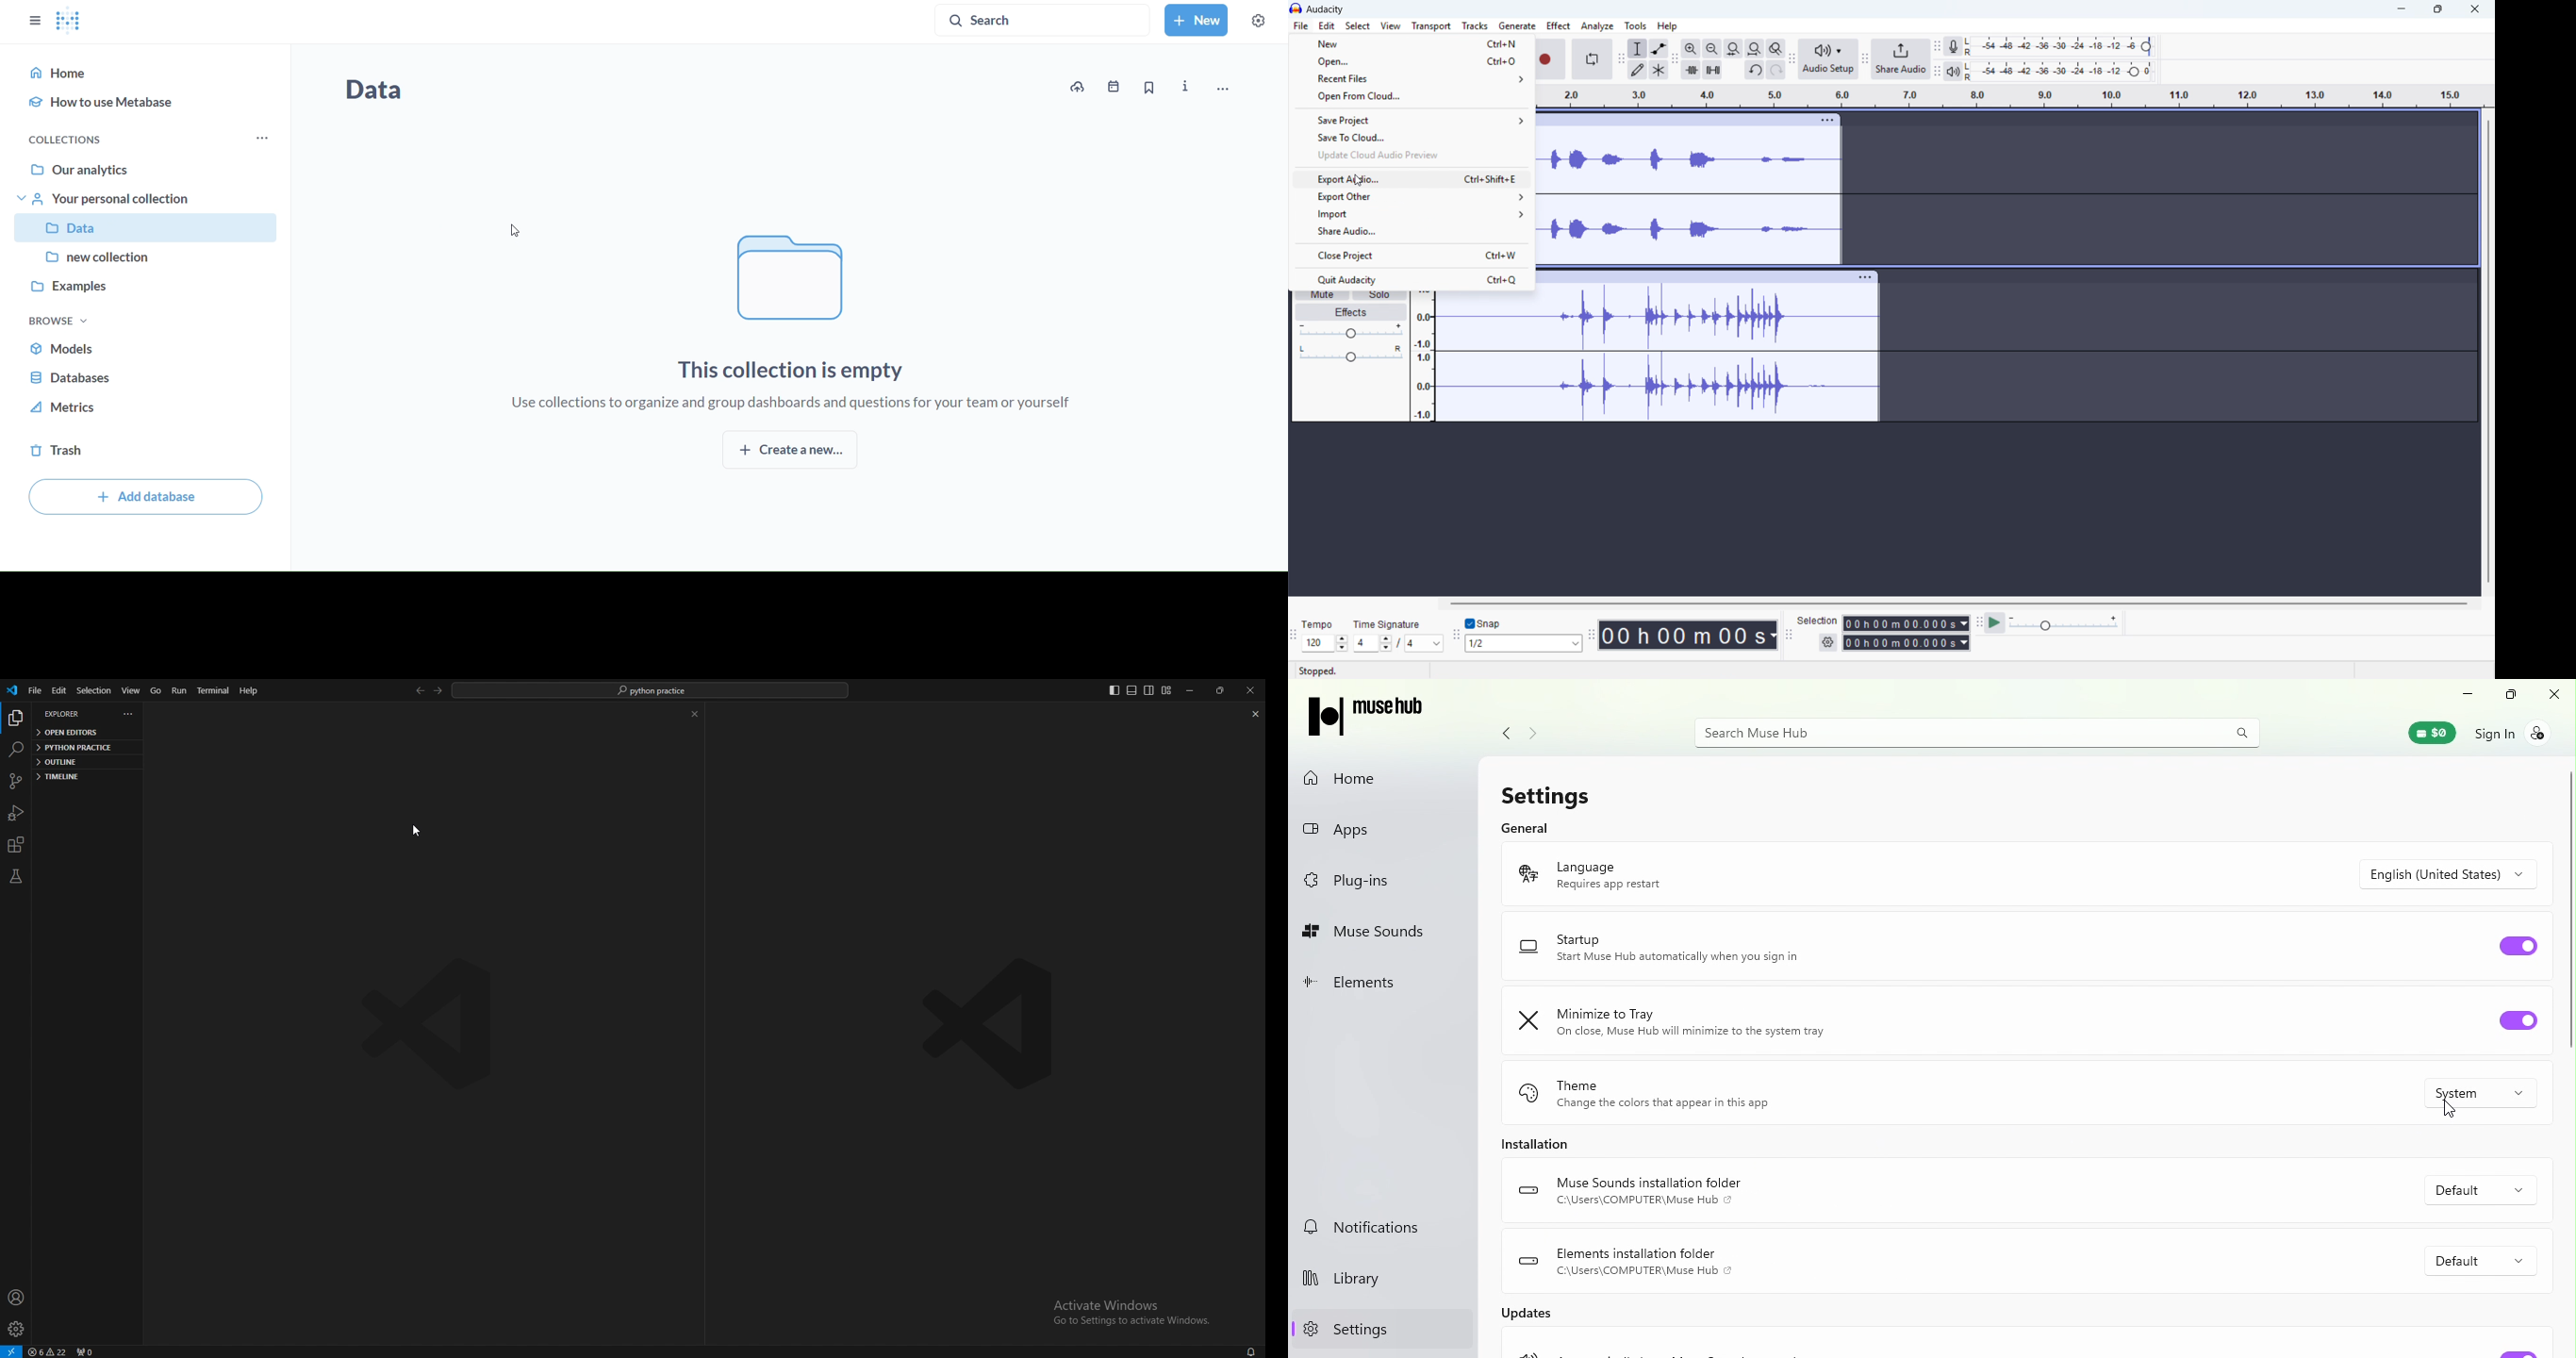 The height and width of the screenshot is (1372, 2576). What do you see at coordinates (1638, 48) in the screenshot?
I see `Selection tool` at bounding box center [1638, 48].